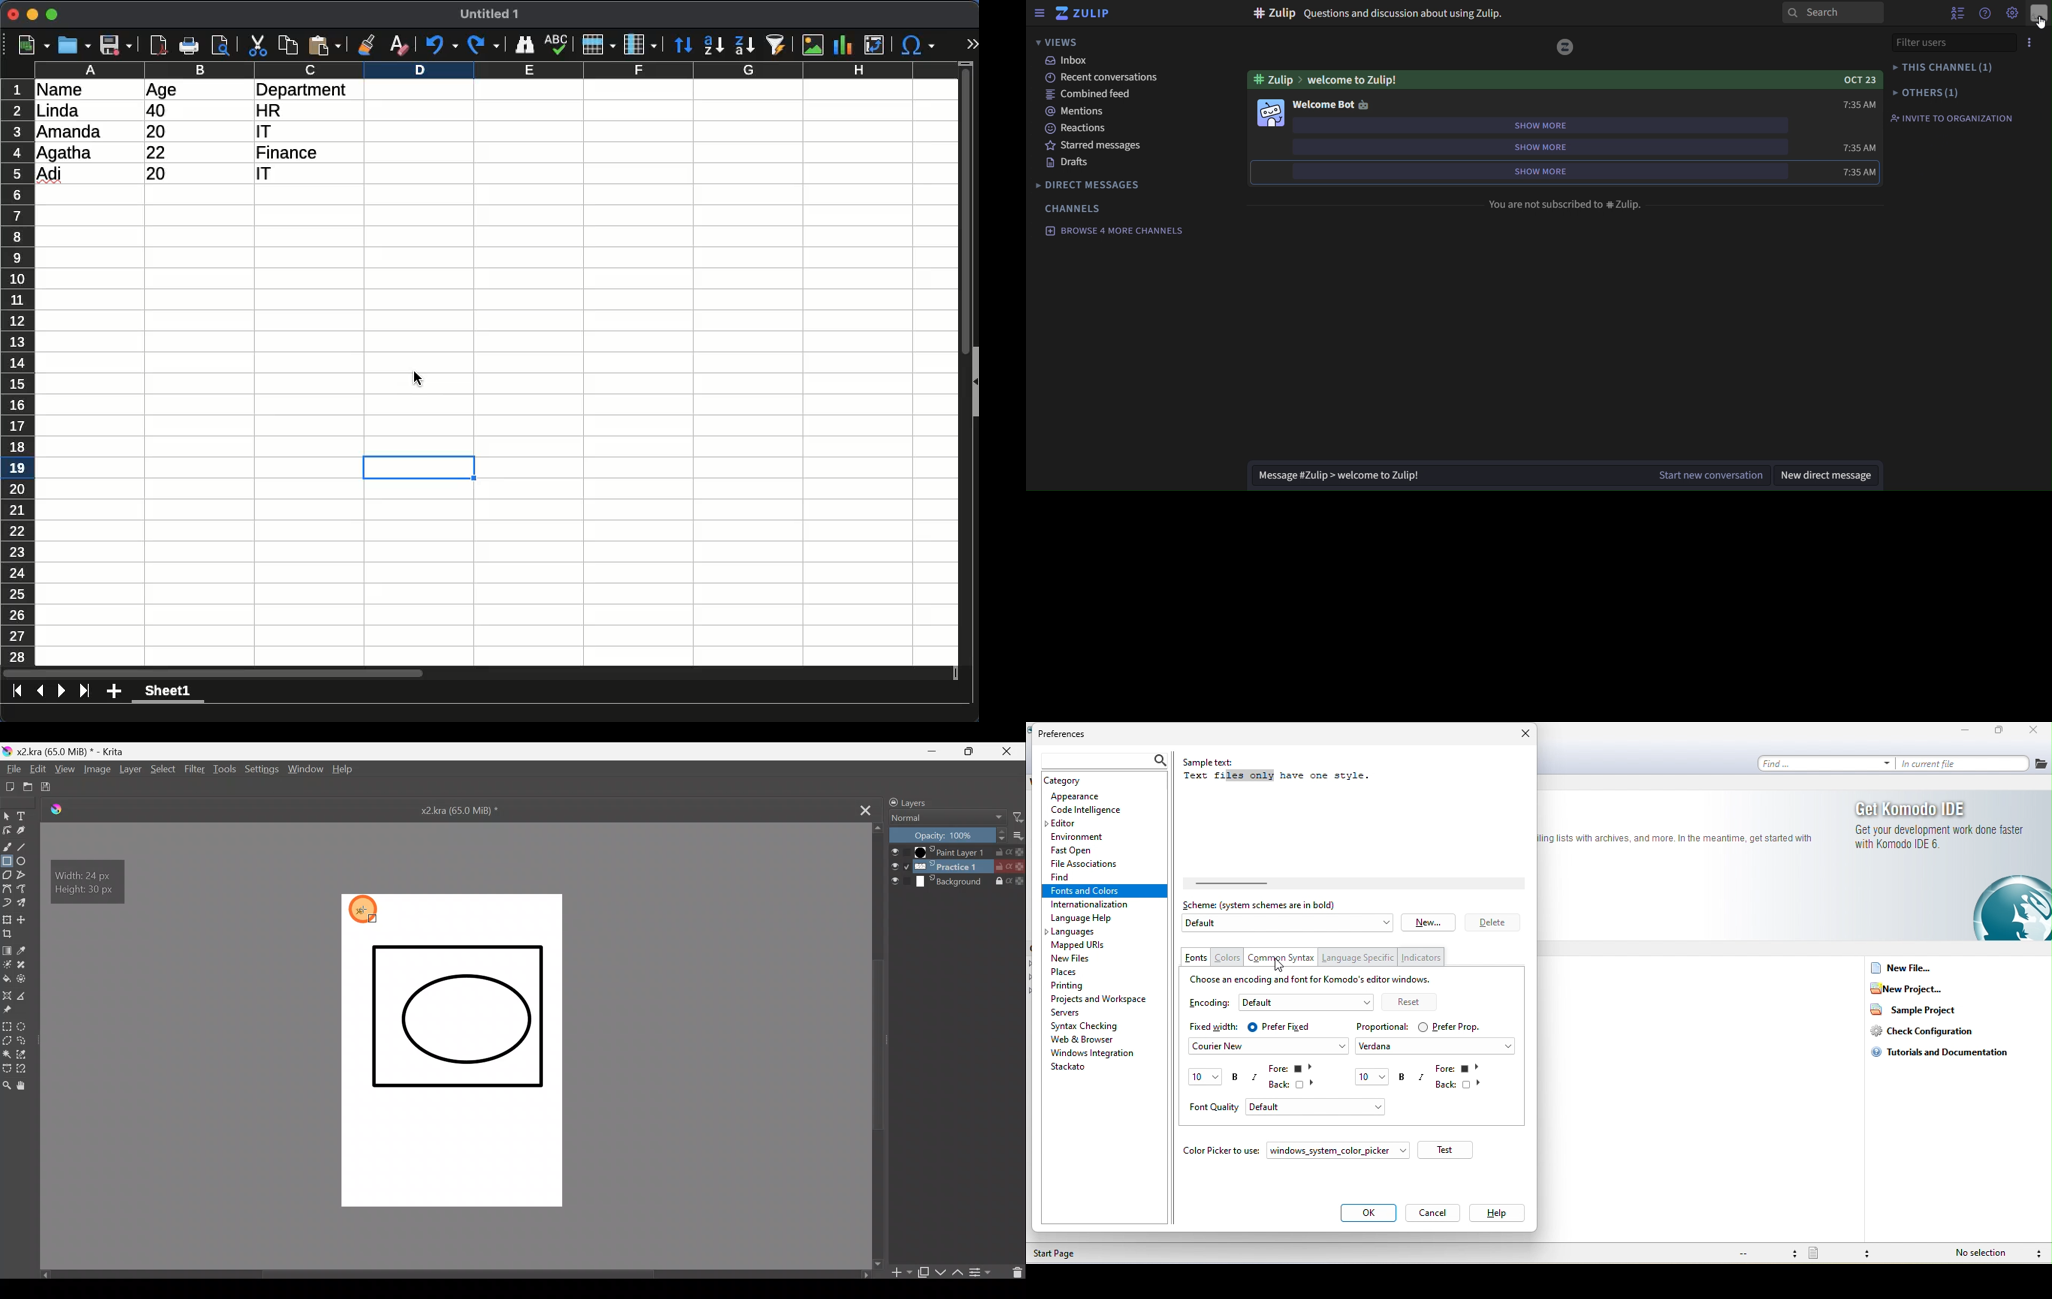 This screenshot has width=2072, height=1316. Describe the element at coordinates (89, 876) in the screenshot. I see `Width: 24 px` at that location.